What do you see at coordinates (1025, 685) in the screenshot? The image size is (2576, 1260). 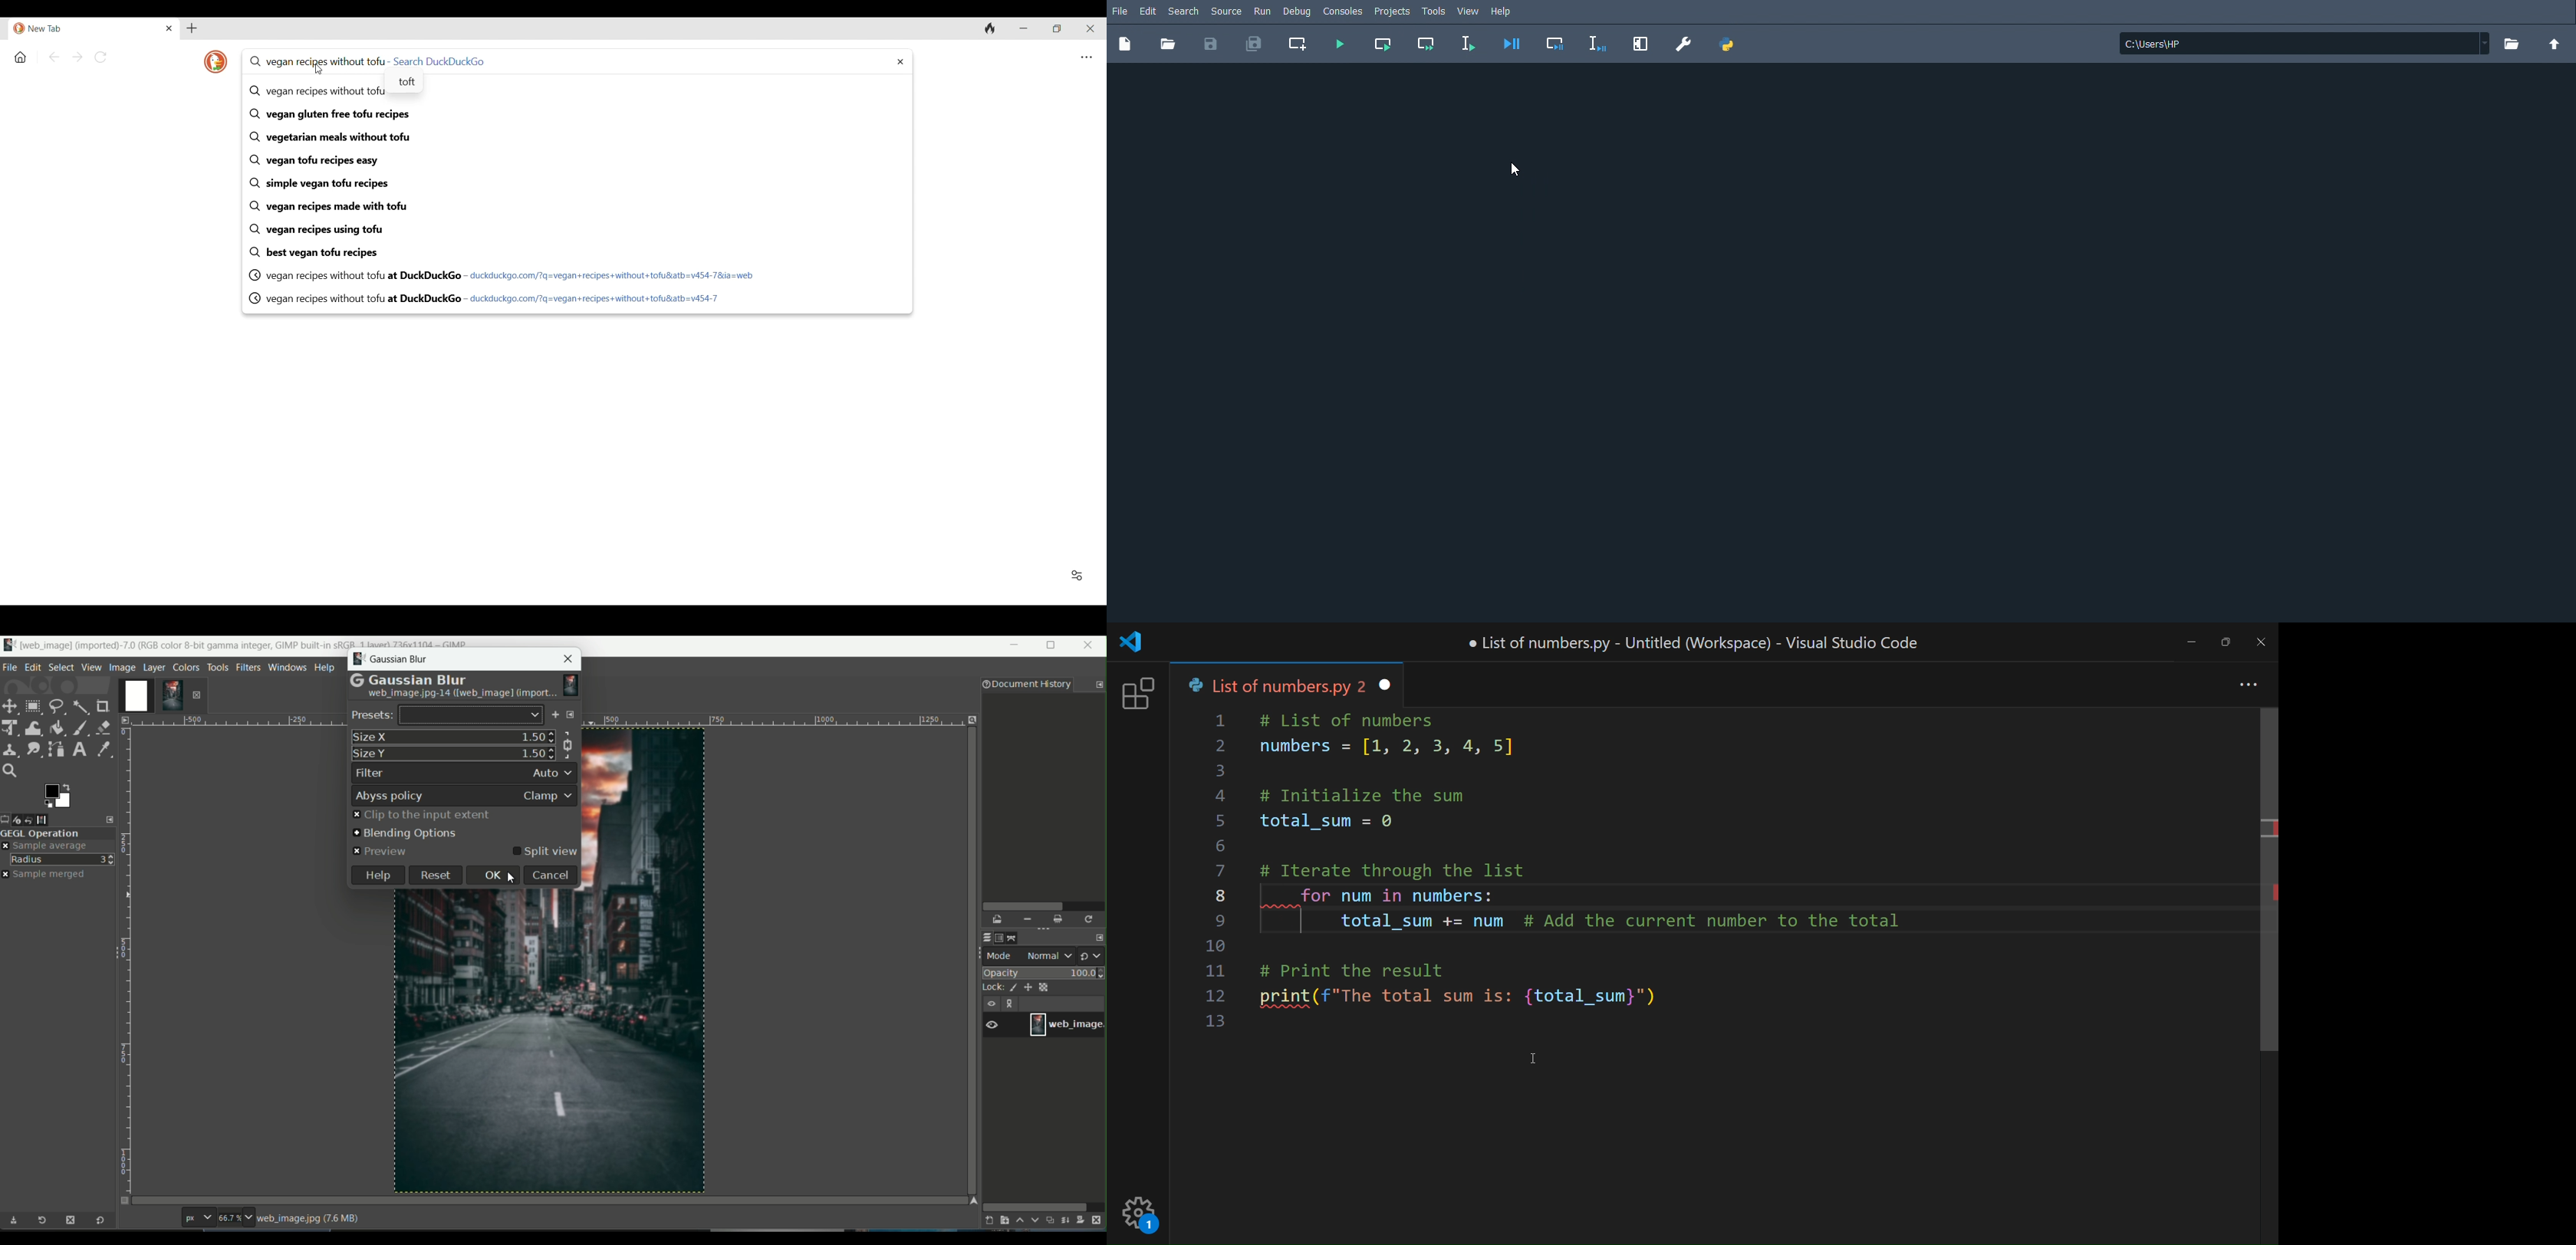 I see `document history` at bounding box center [1025, 685].